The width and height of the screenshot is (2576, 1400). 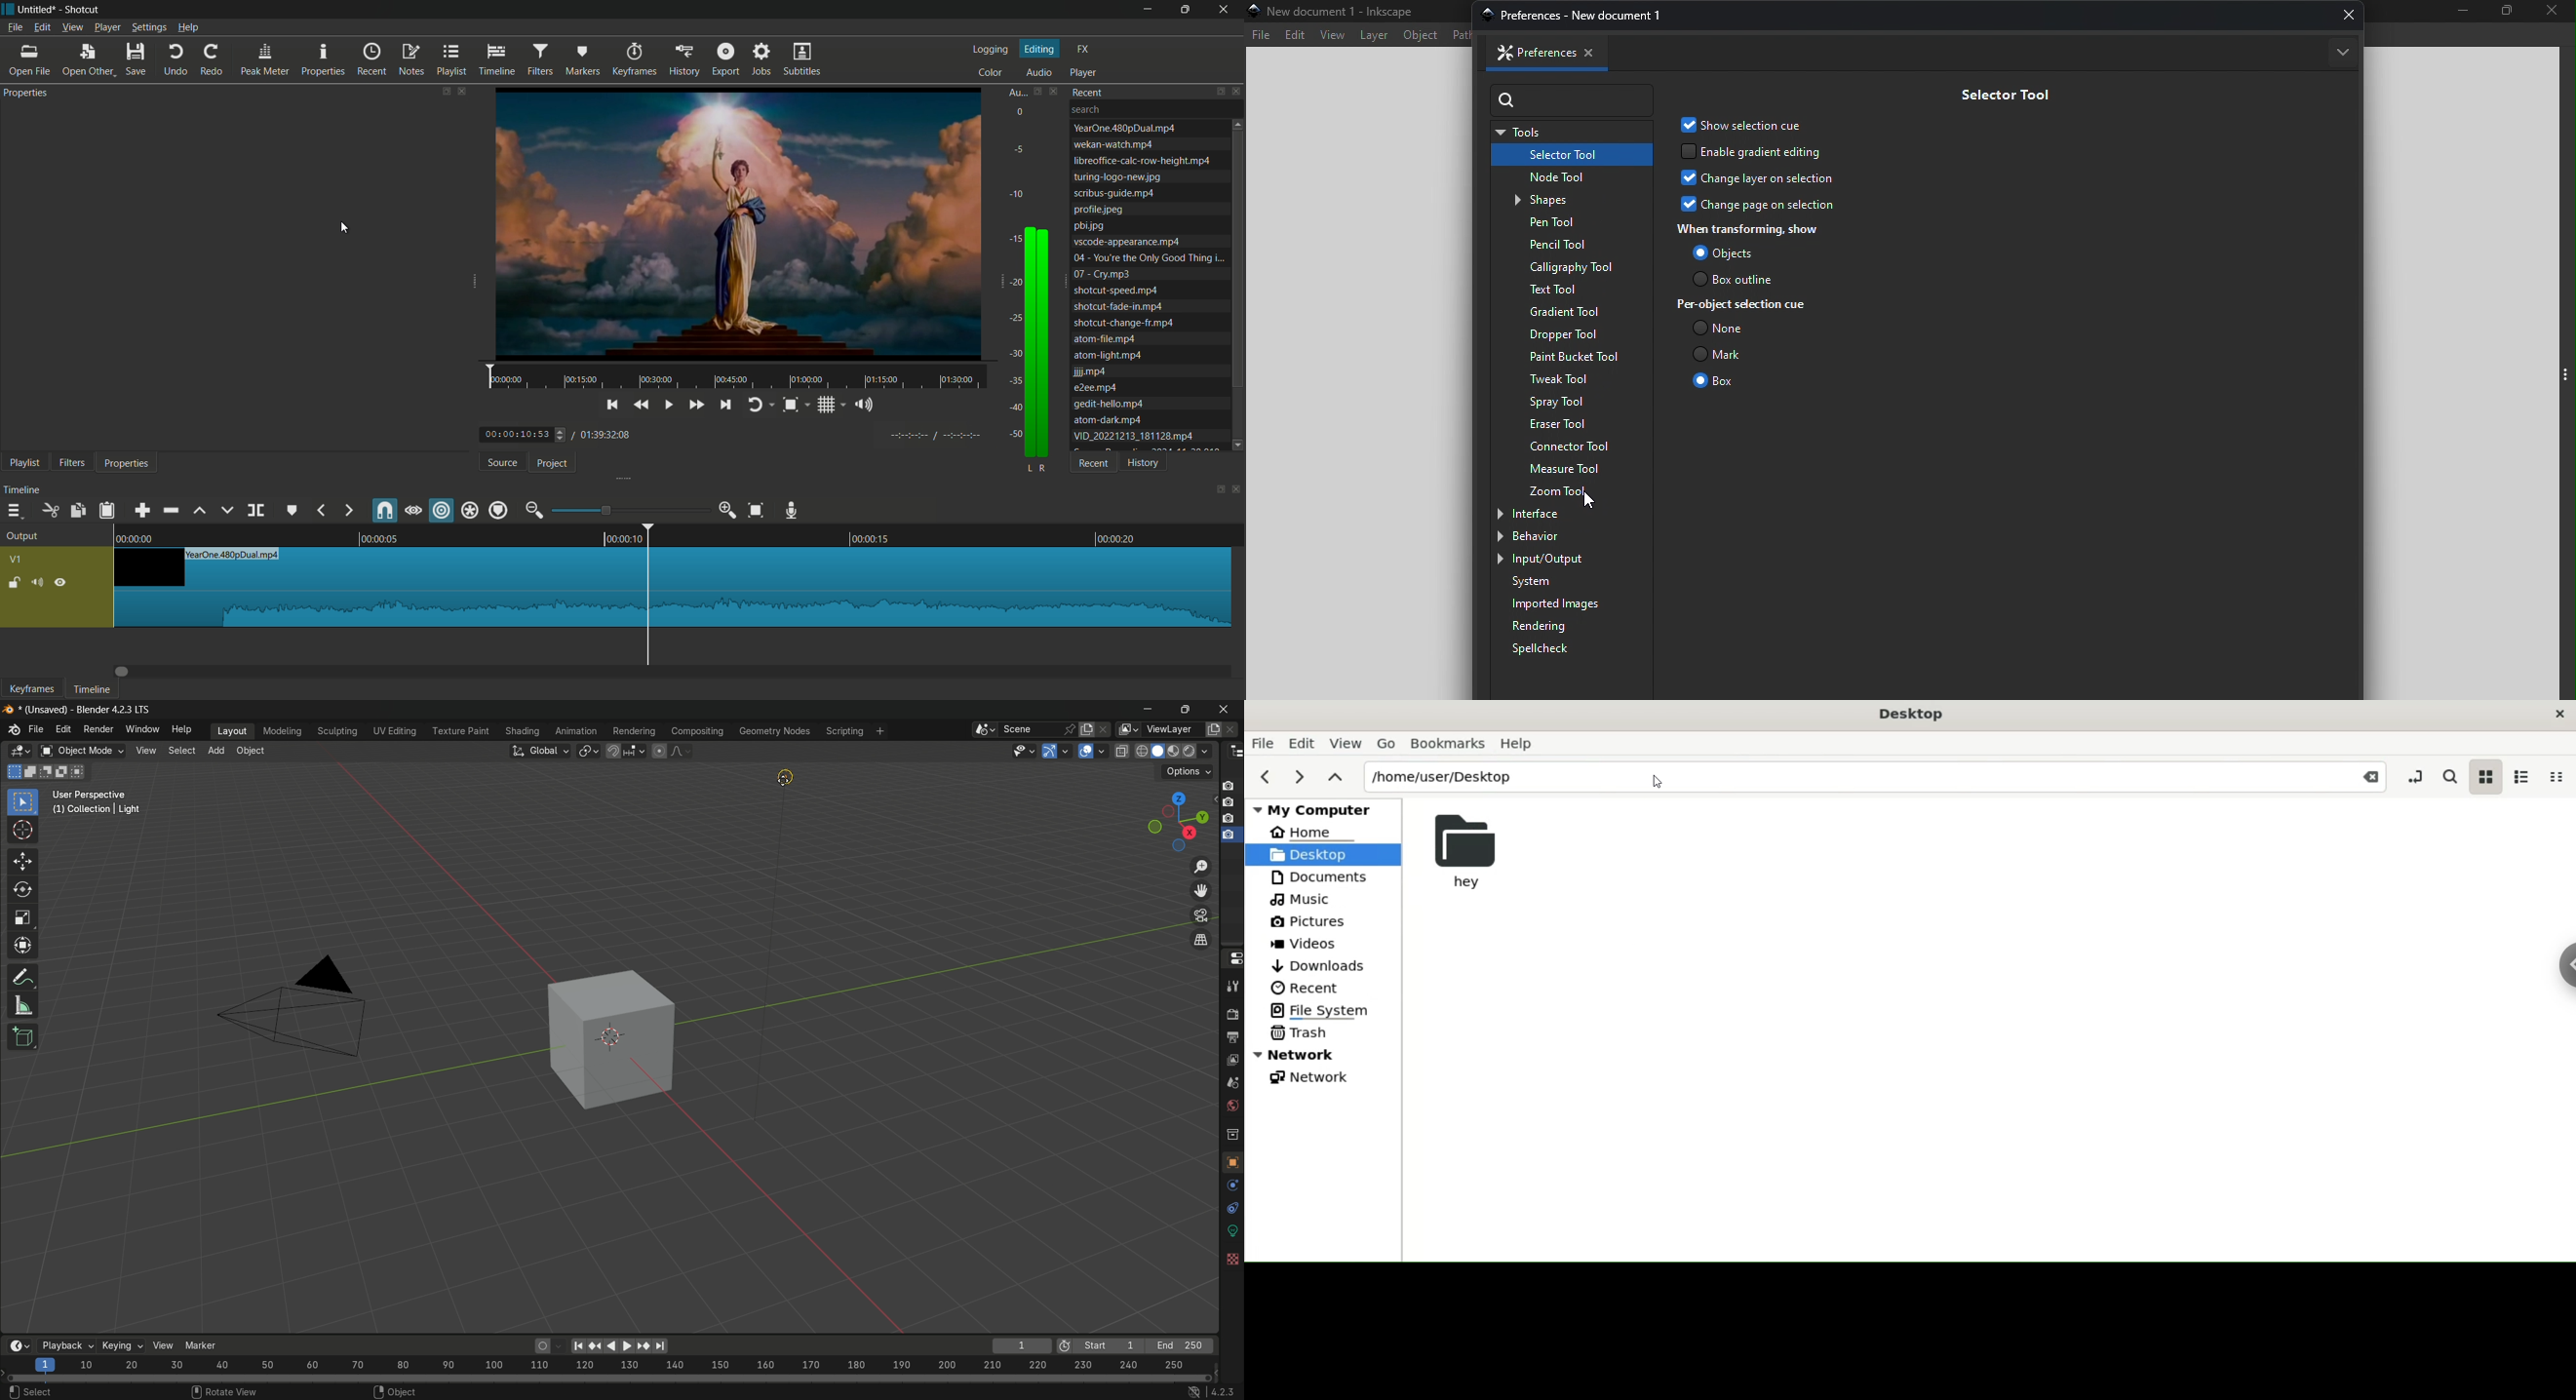 What do you see at coordinates (23, 918) in the screenshot?
I see `scale` at bounding box center [23, 918].